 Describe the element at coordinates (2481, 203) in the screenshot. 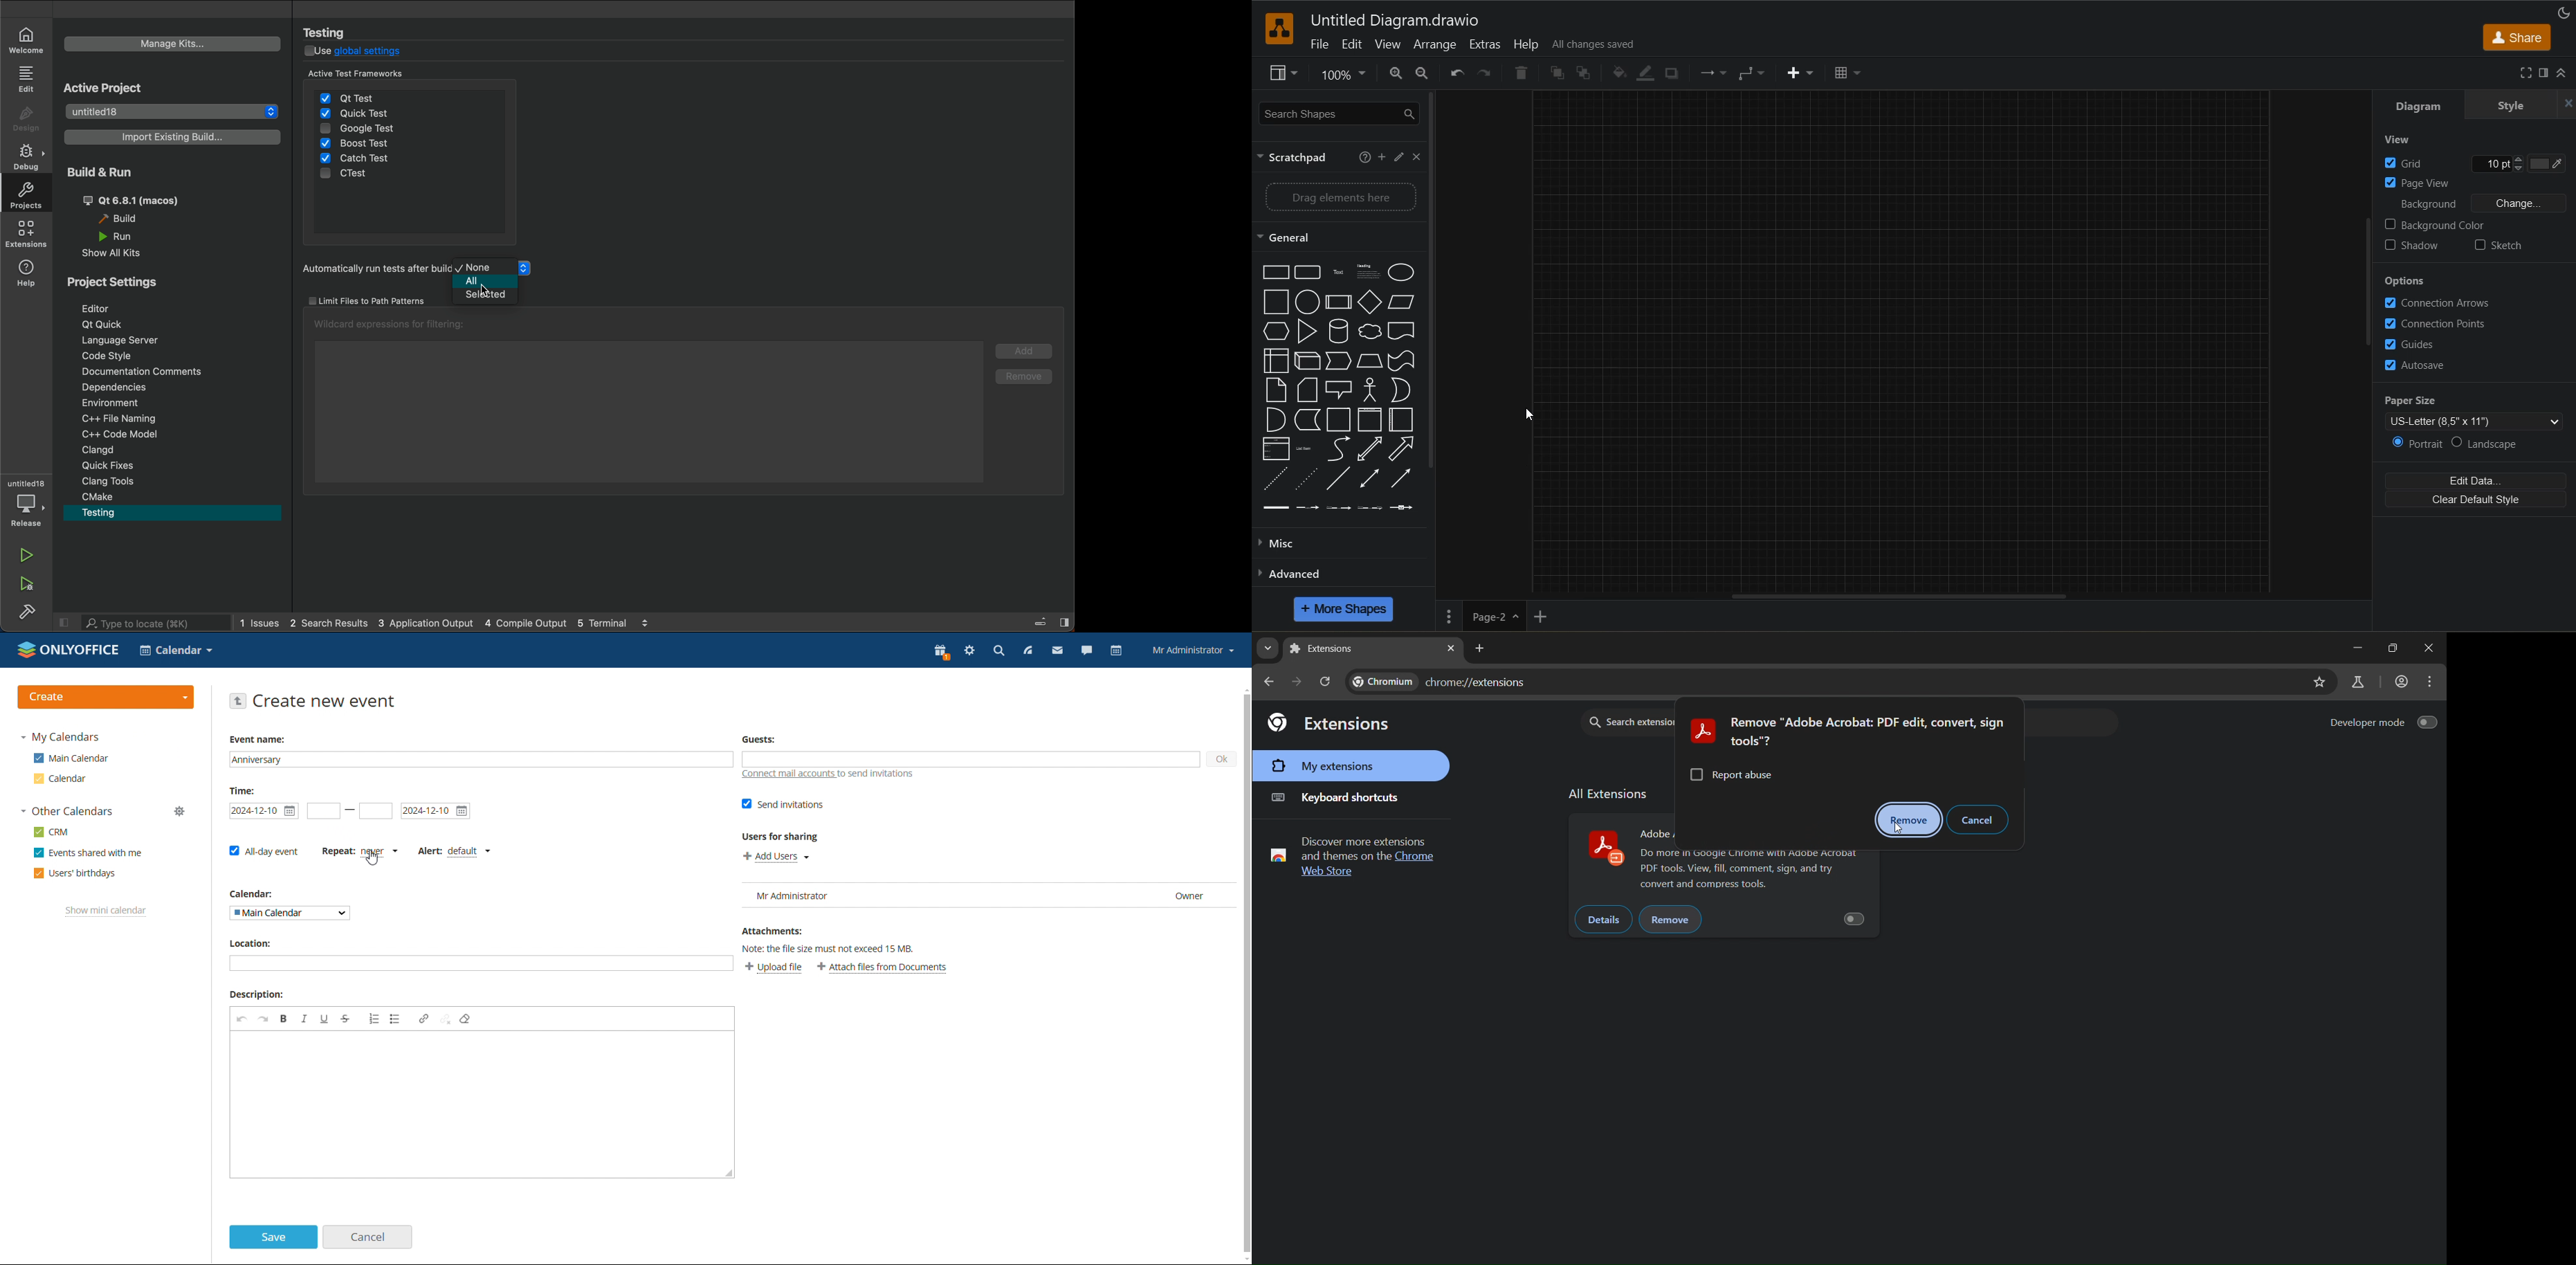

I see `background` at that location.